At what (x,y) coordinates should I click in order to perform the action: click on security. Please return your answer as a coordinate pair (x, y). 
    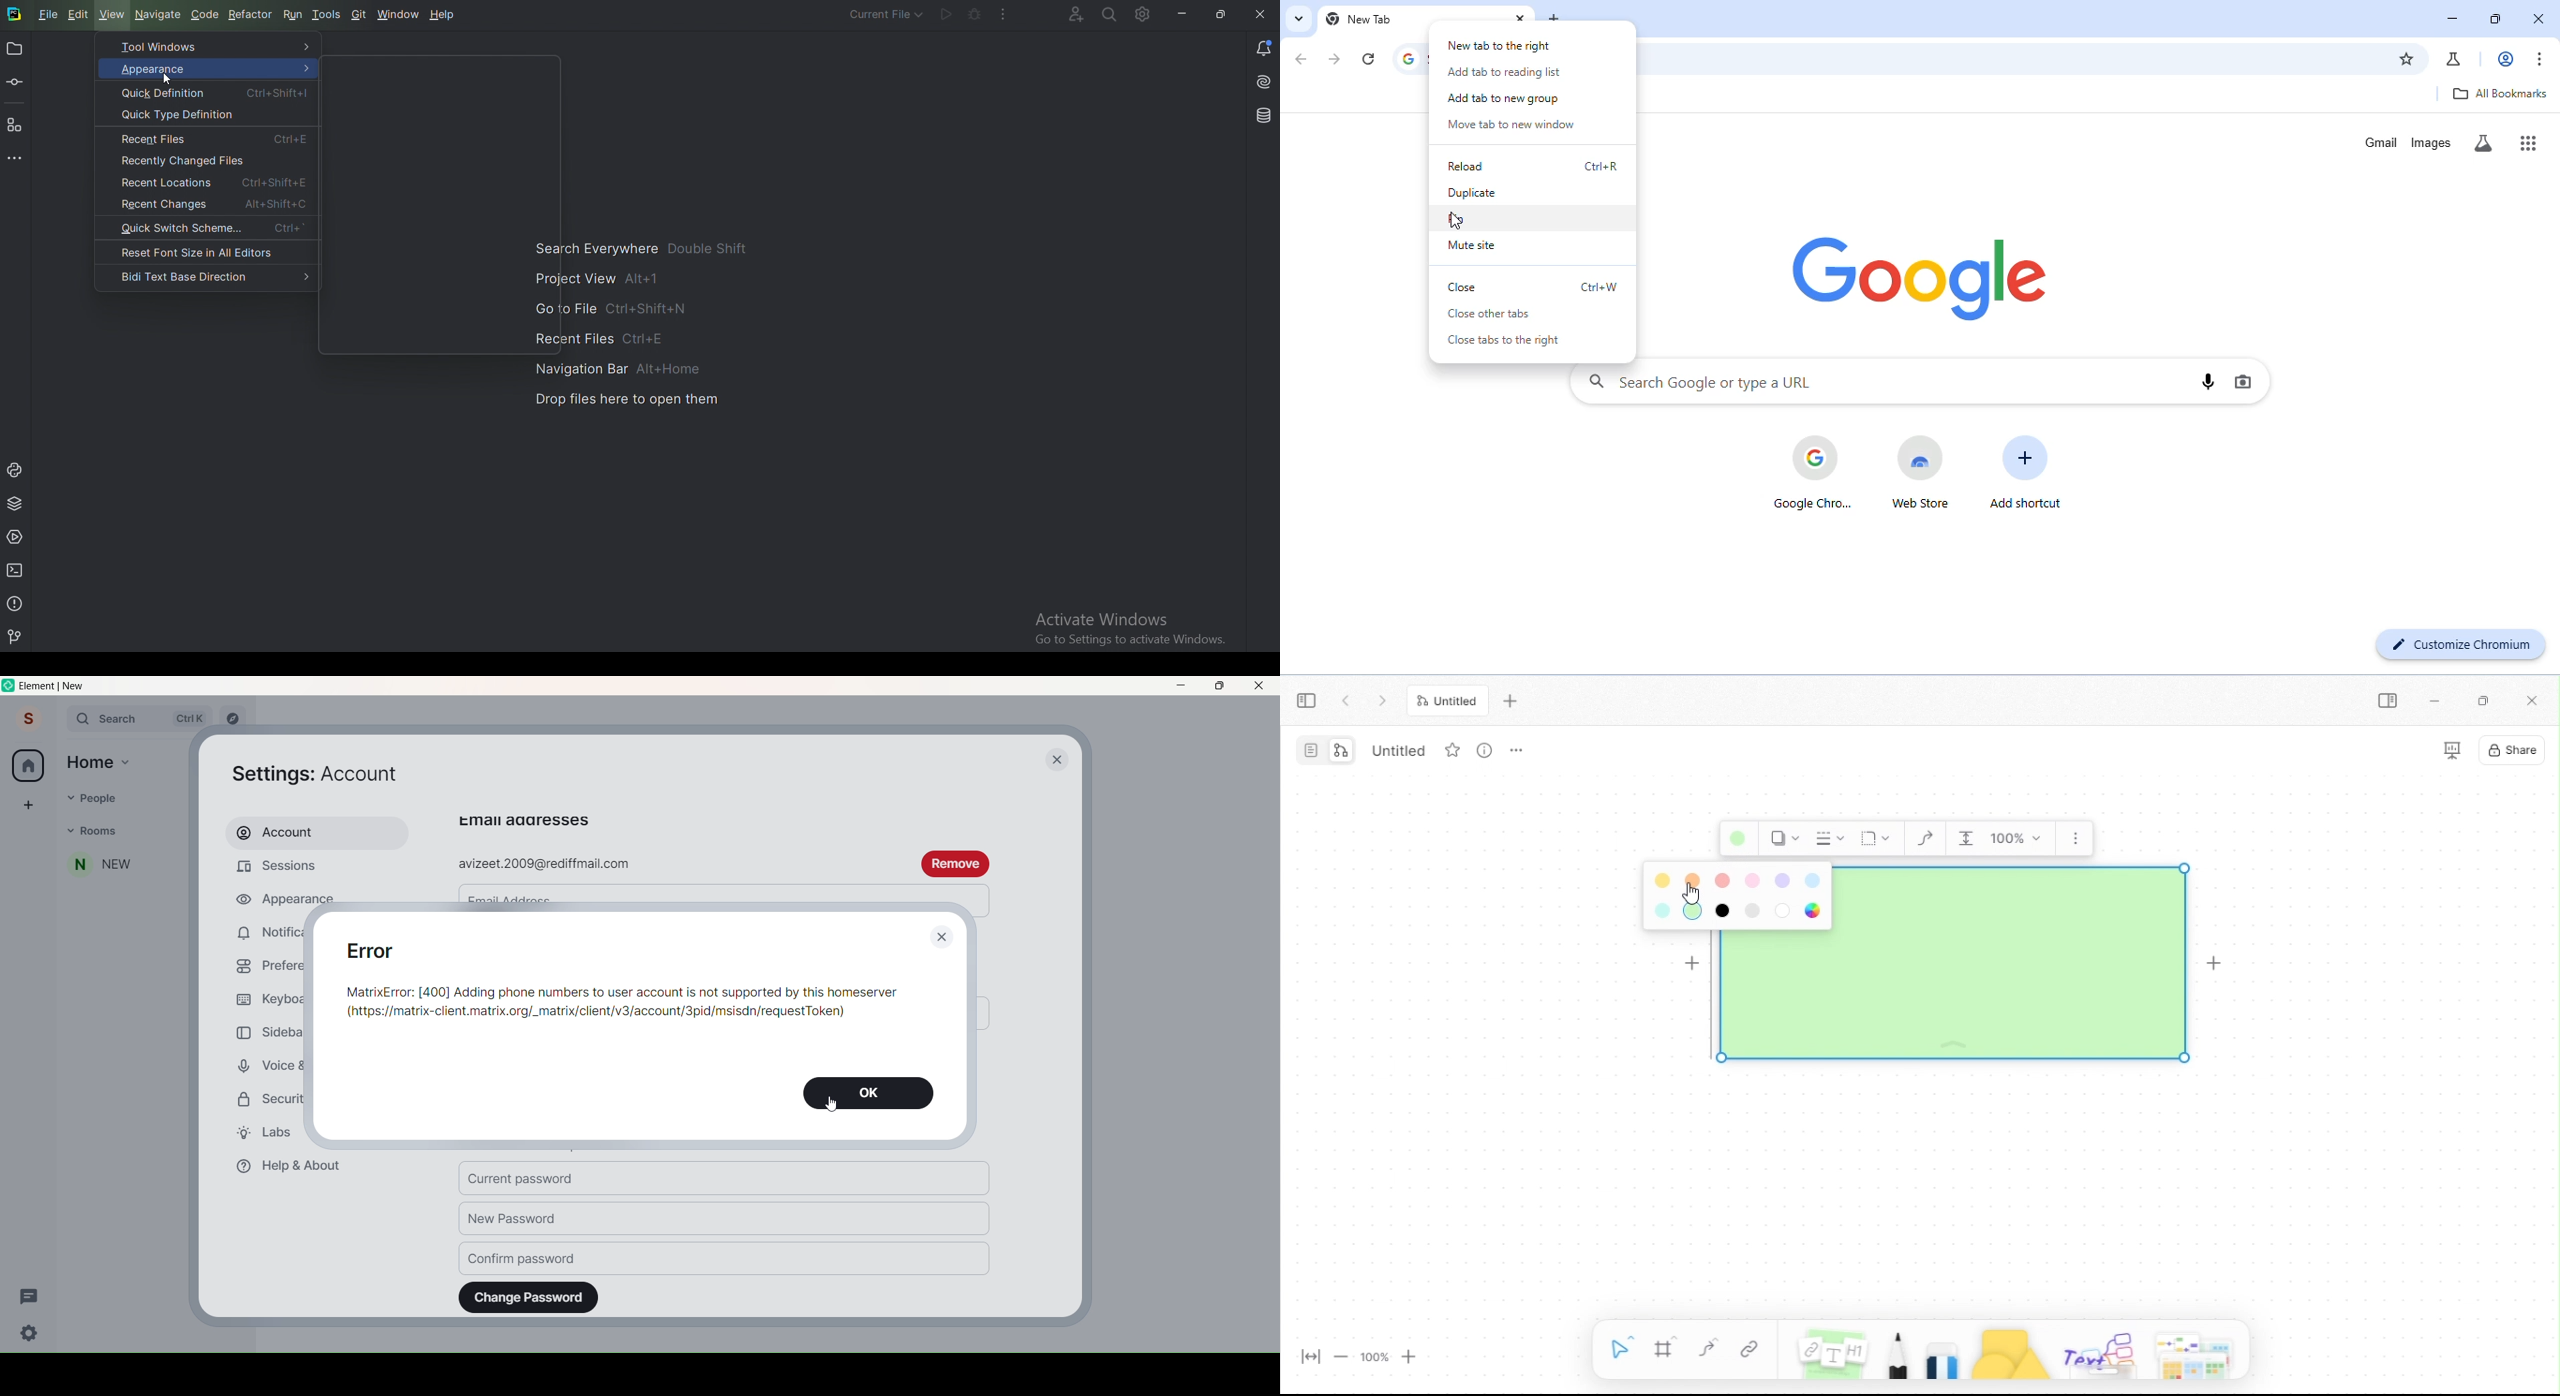
    Looking at the image, I should click on (261, 1101).